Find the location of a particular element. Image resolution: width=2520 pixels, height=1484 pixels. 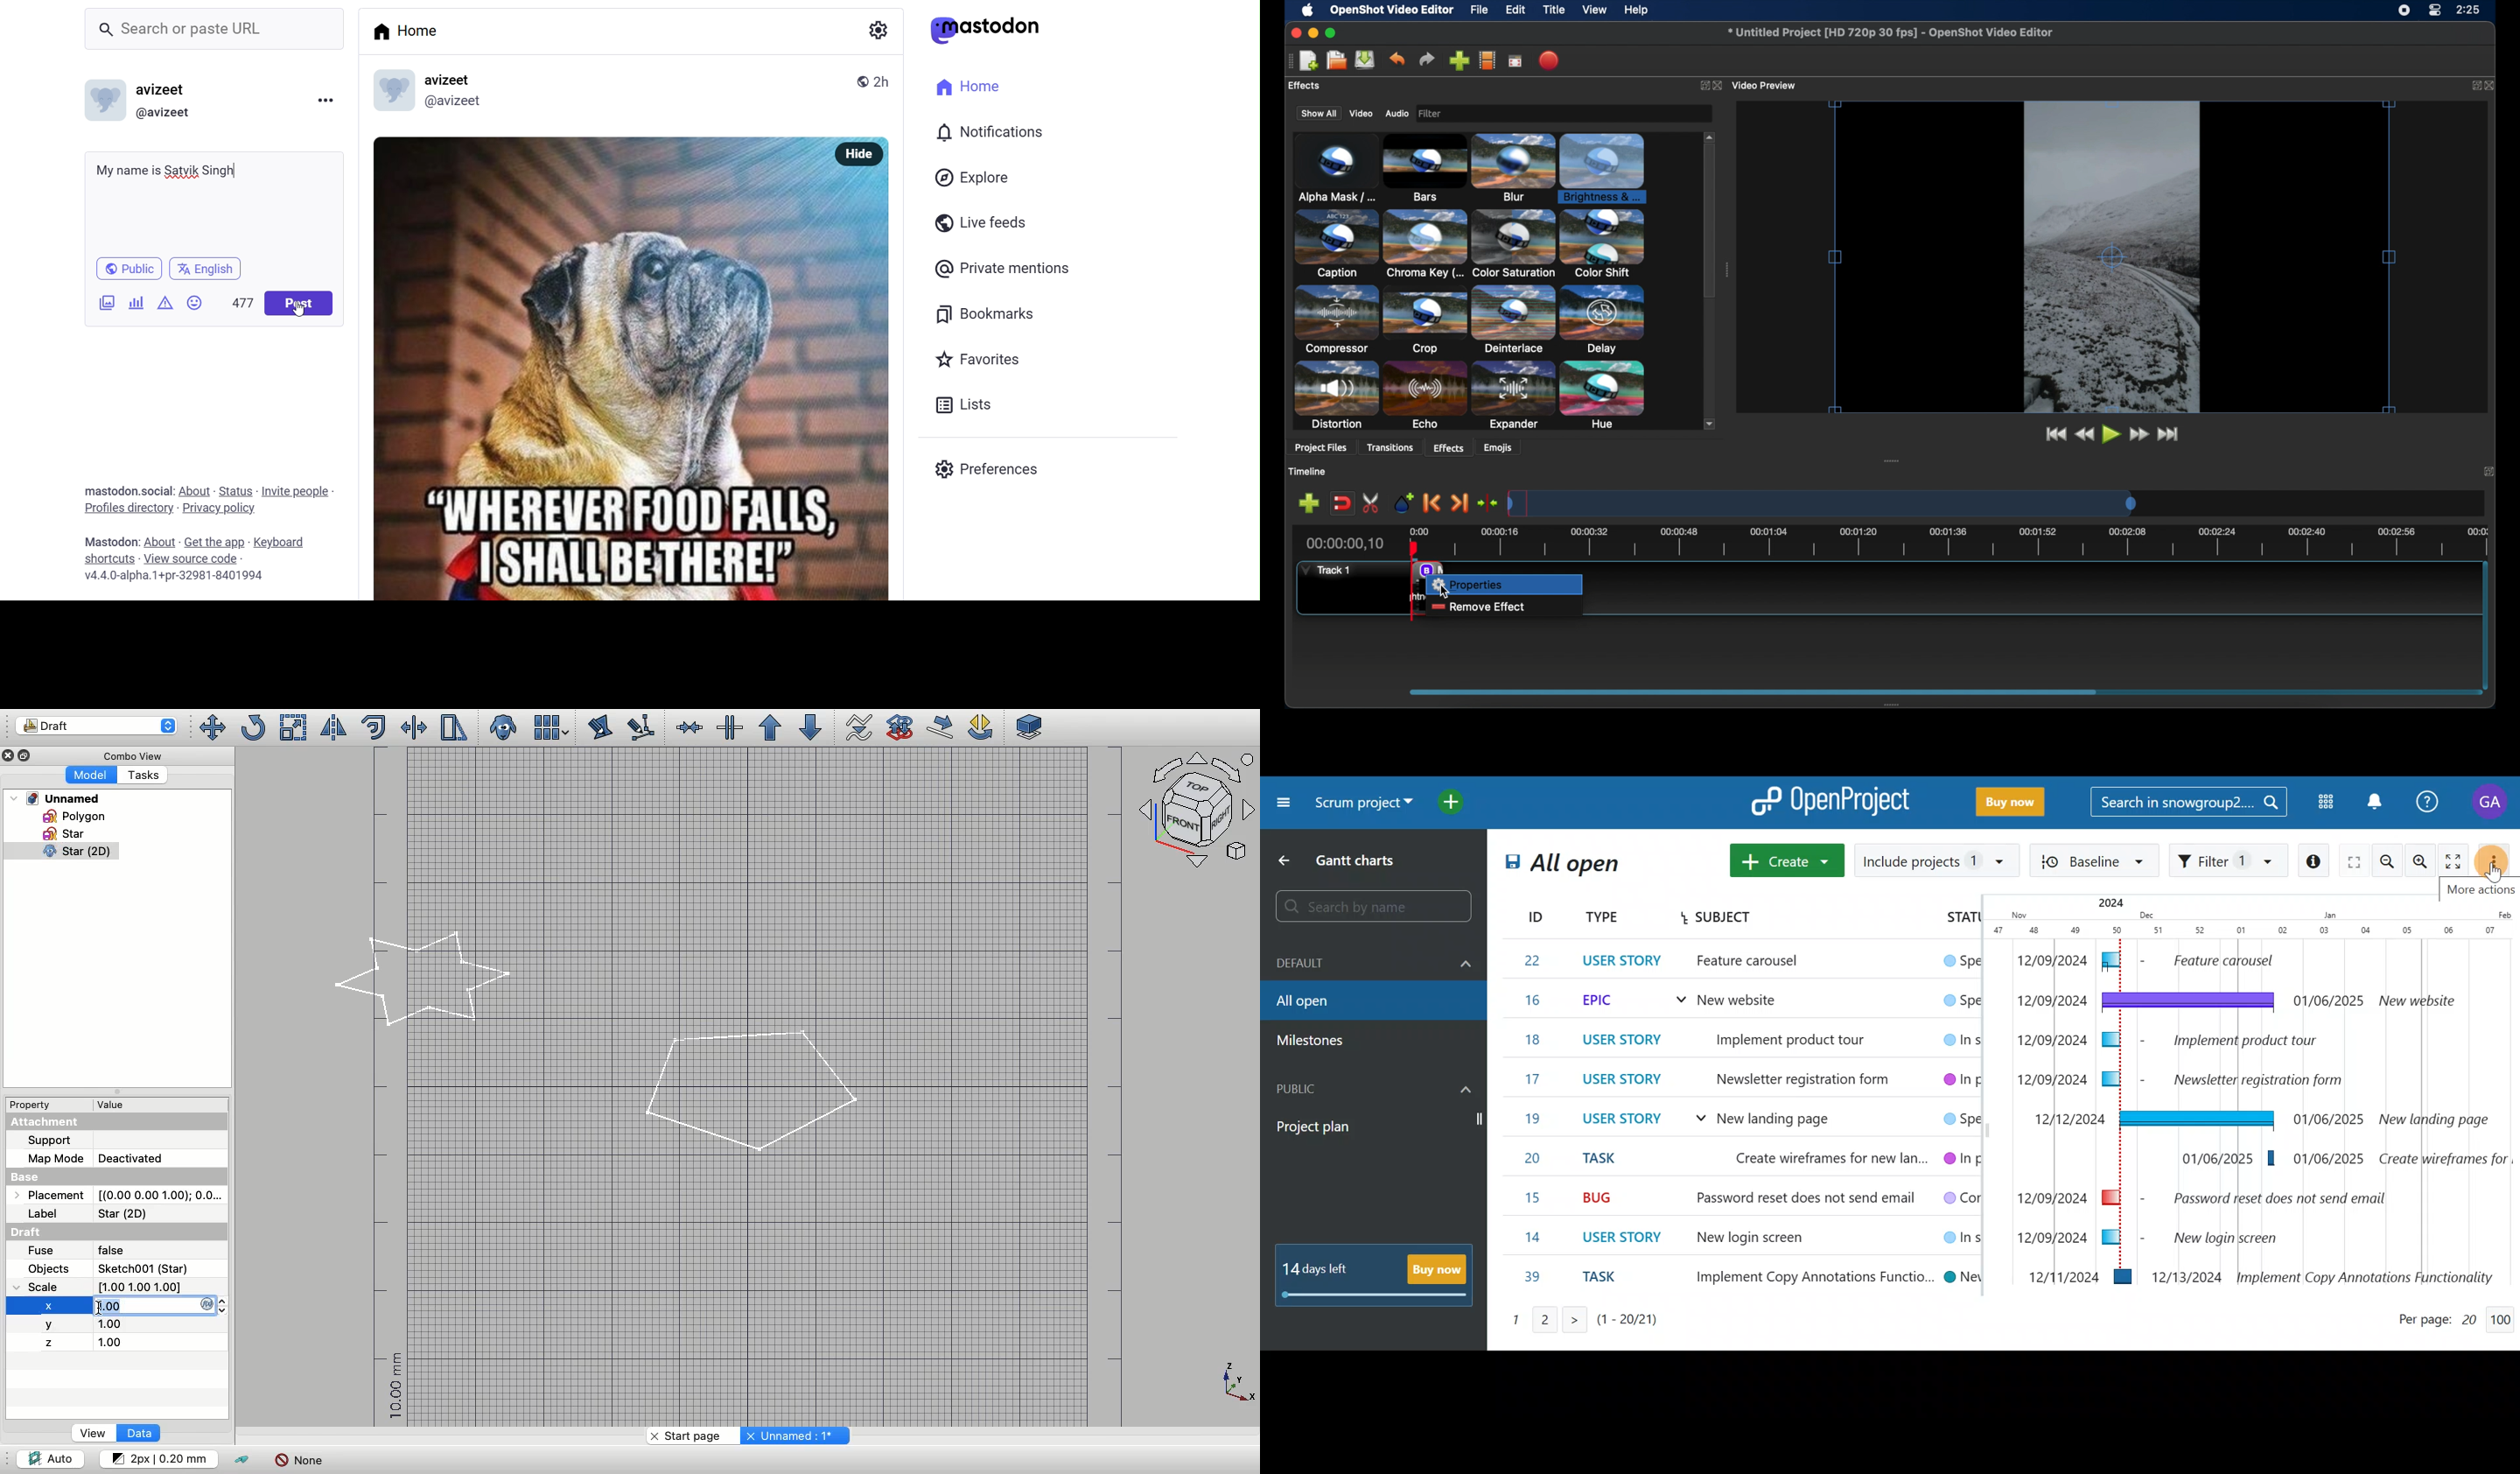

Filter work packages is located at coordinates (2229, 862).